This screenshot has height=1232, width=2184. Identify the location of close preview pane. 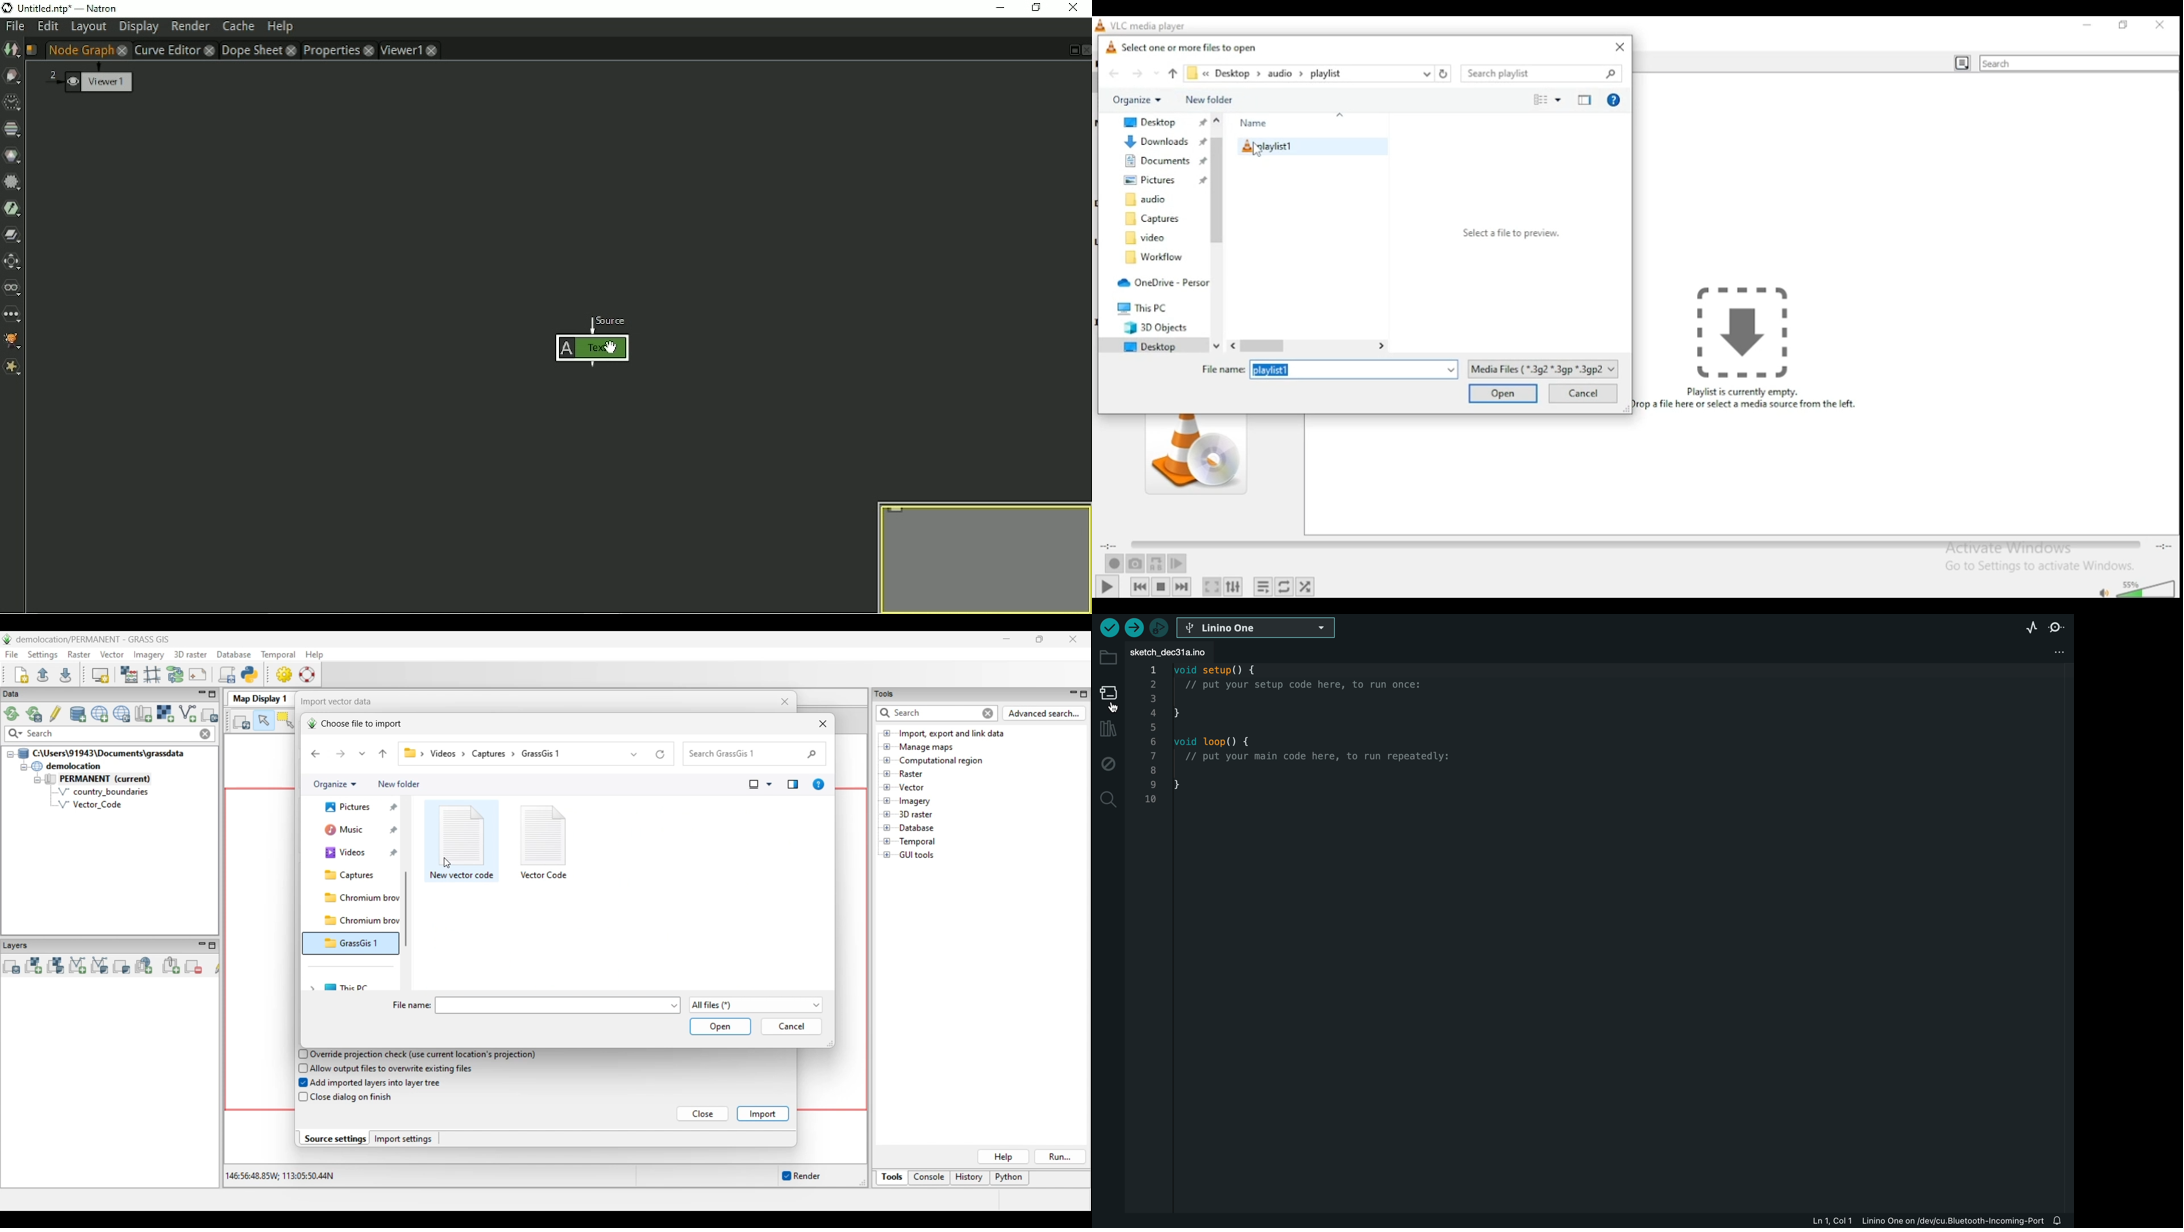
(1585, 100).